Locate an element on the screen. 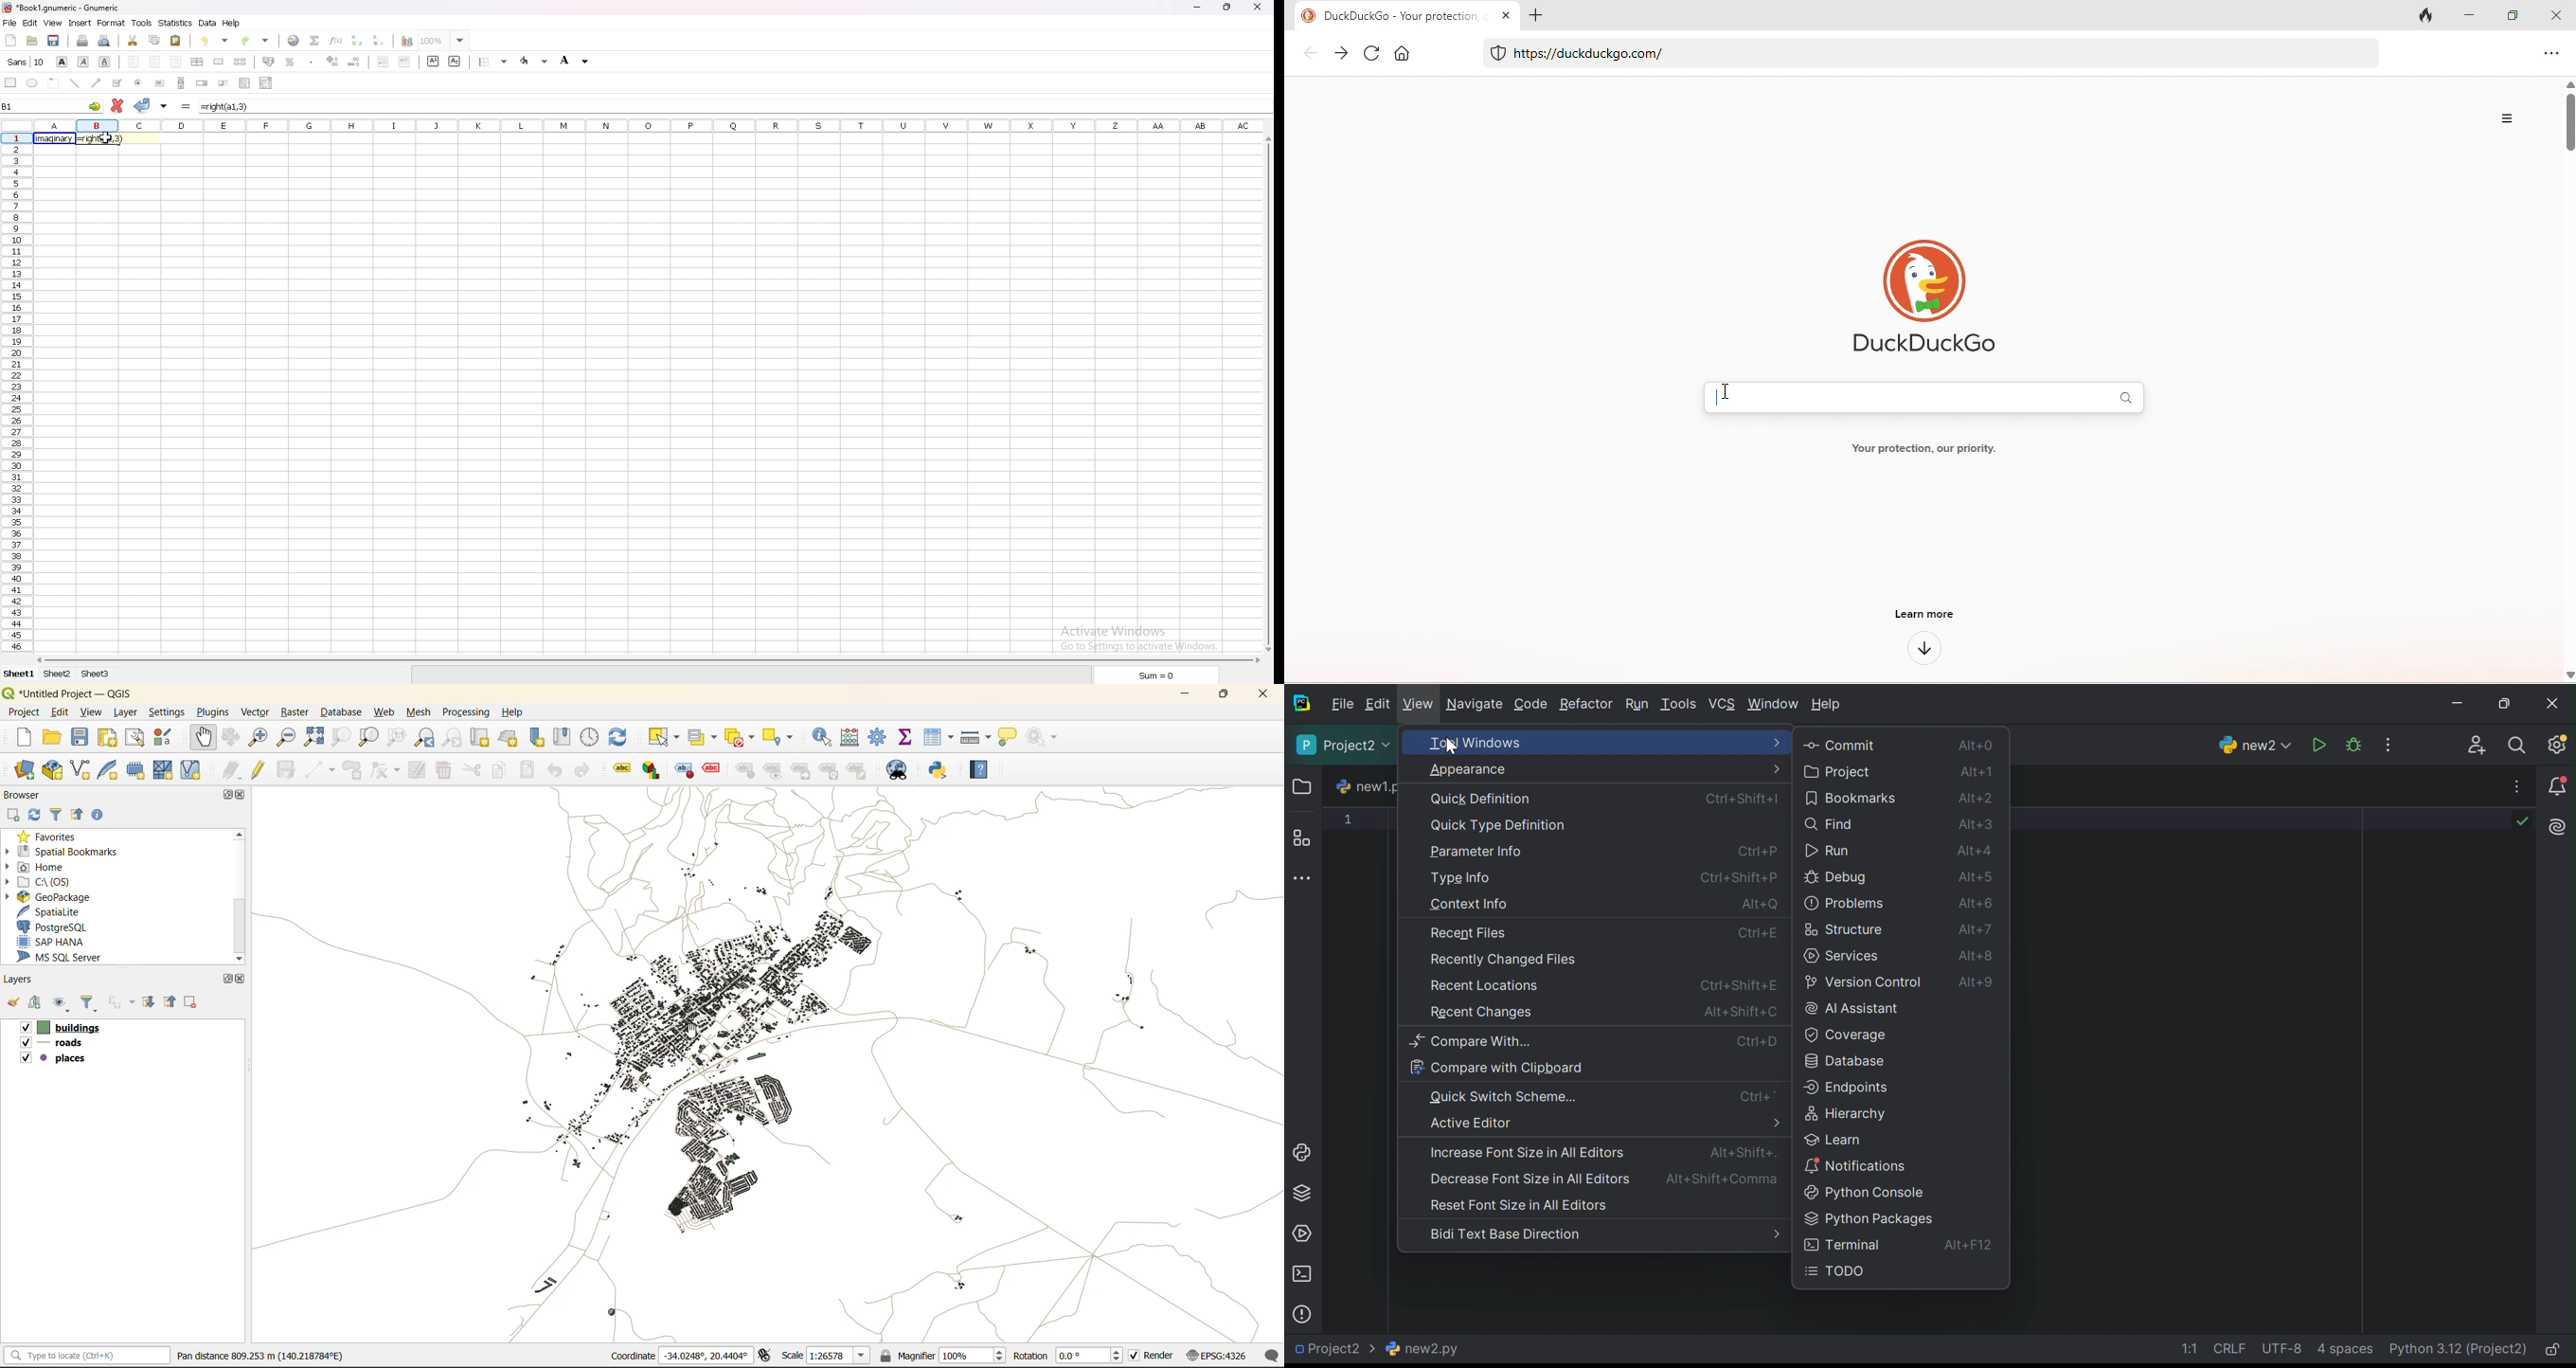 The width and height of the screenshot is (2576, 1372). maximize is located at coordinates (2513, 12).